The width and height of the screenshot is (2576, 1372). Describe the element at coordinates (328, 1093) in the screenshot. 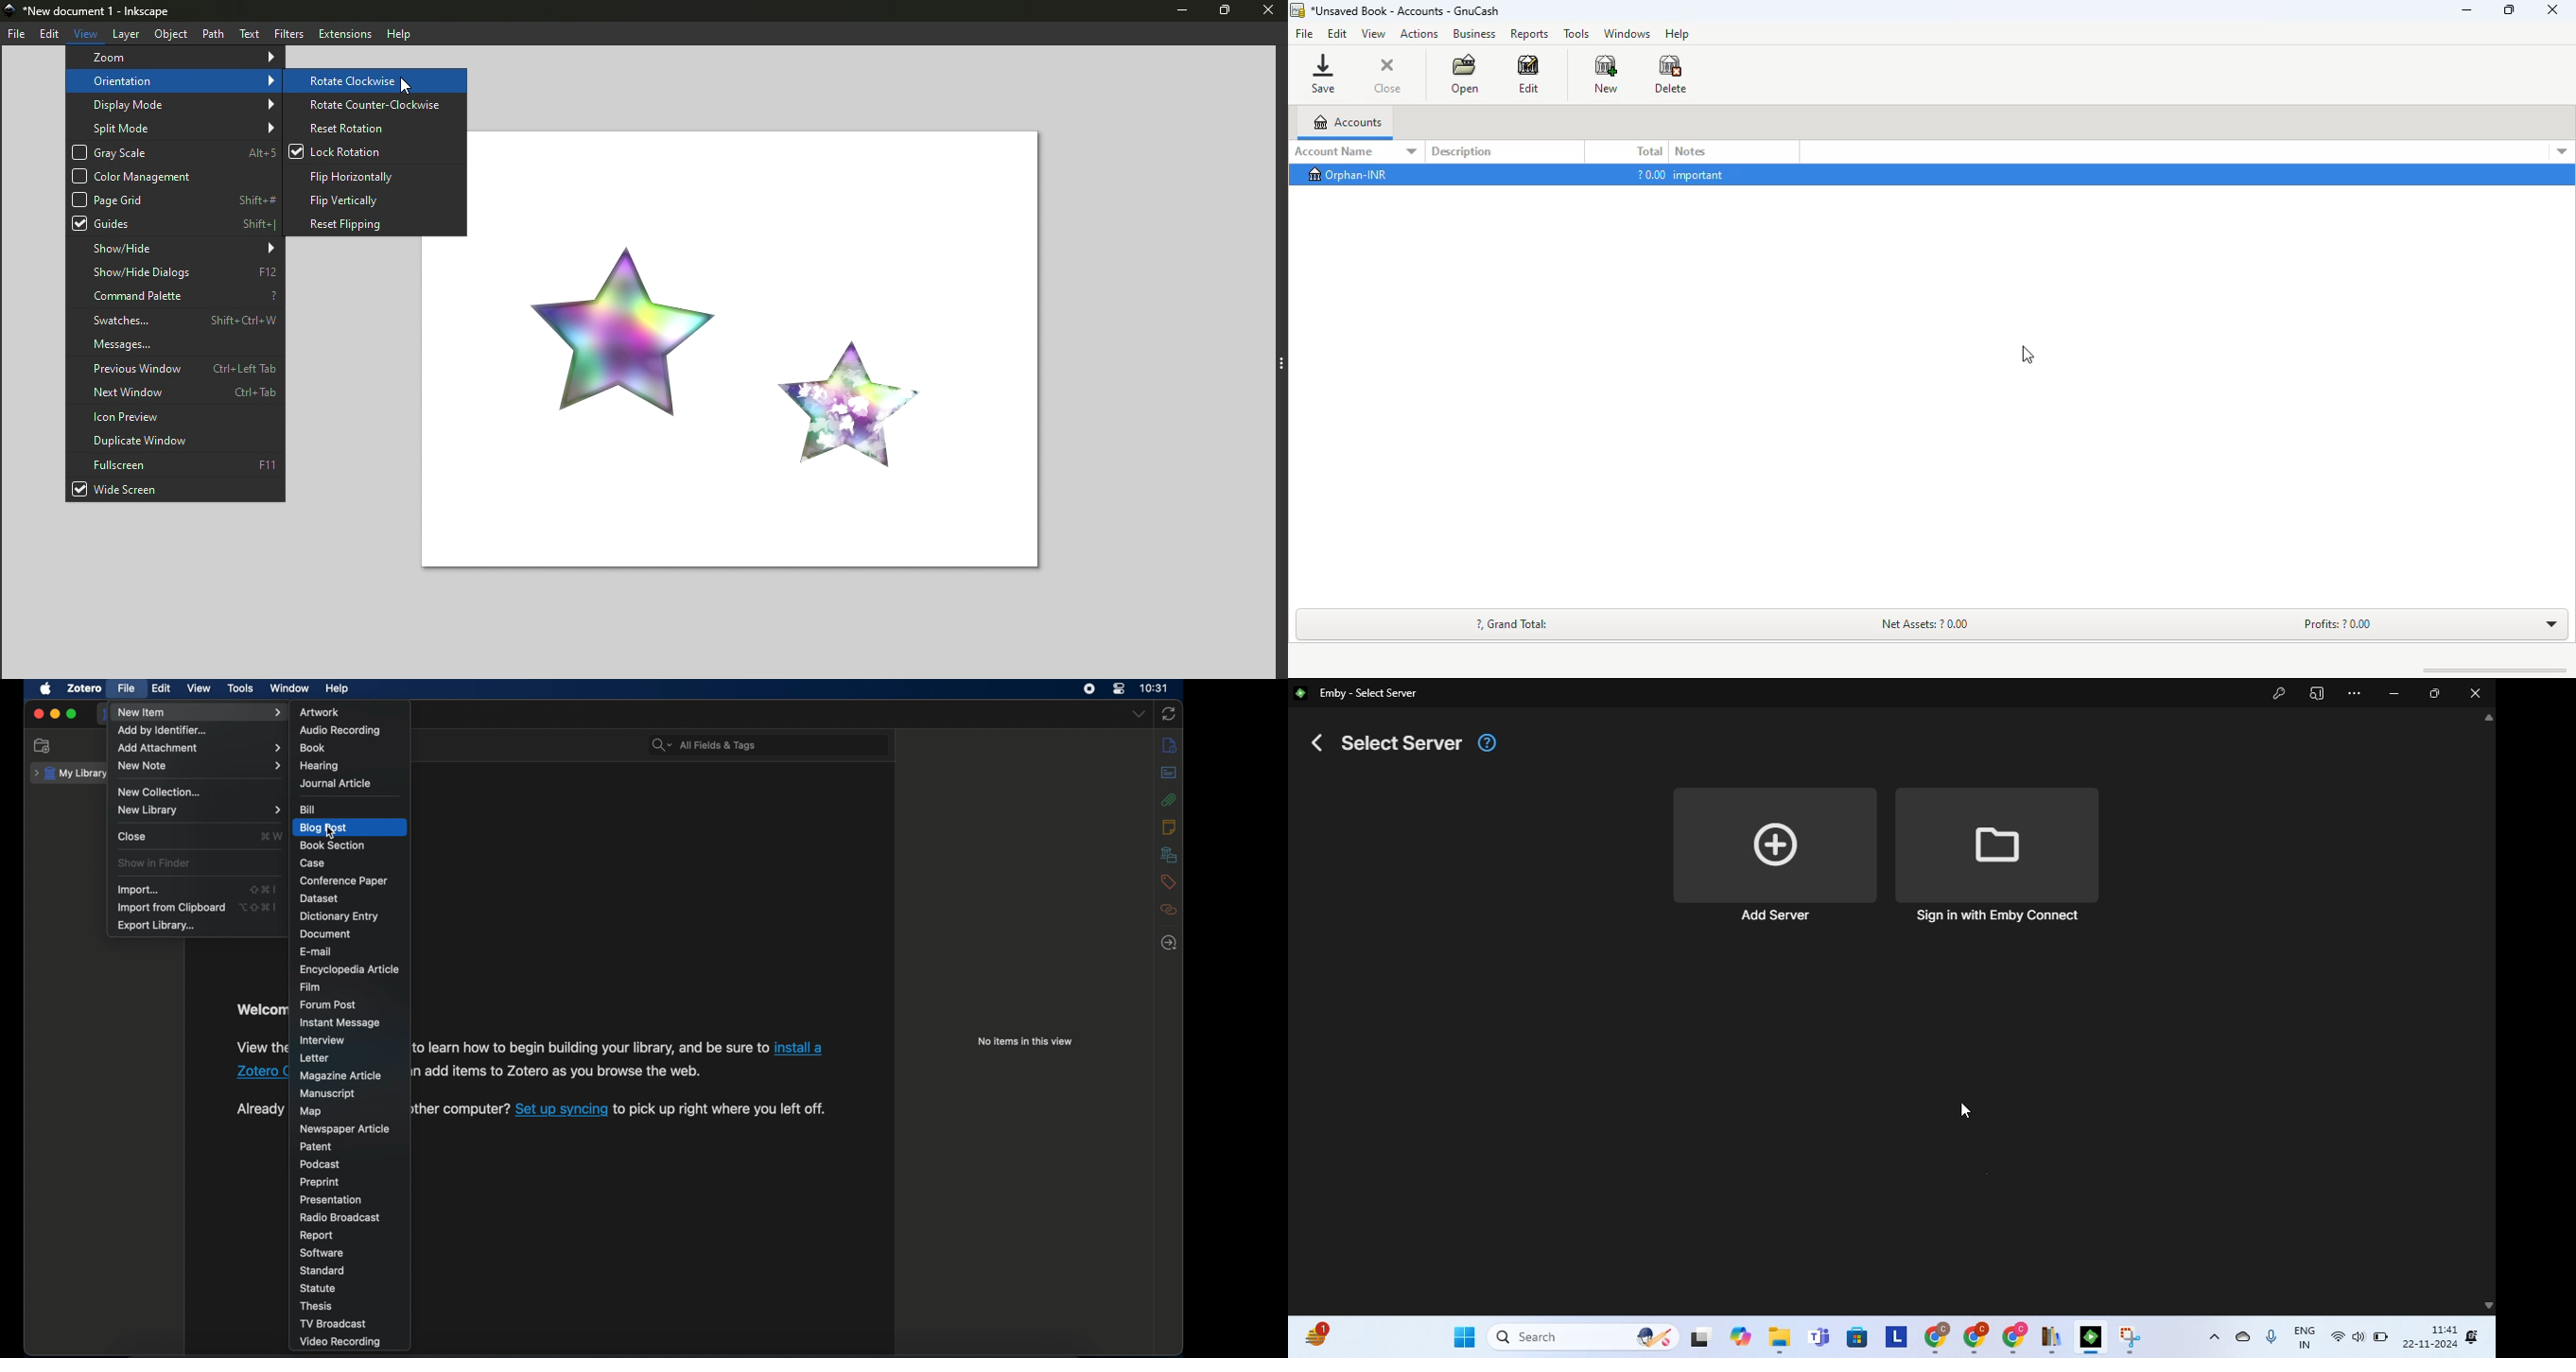

I see `manuscript` at that location.